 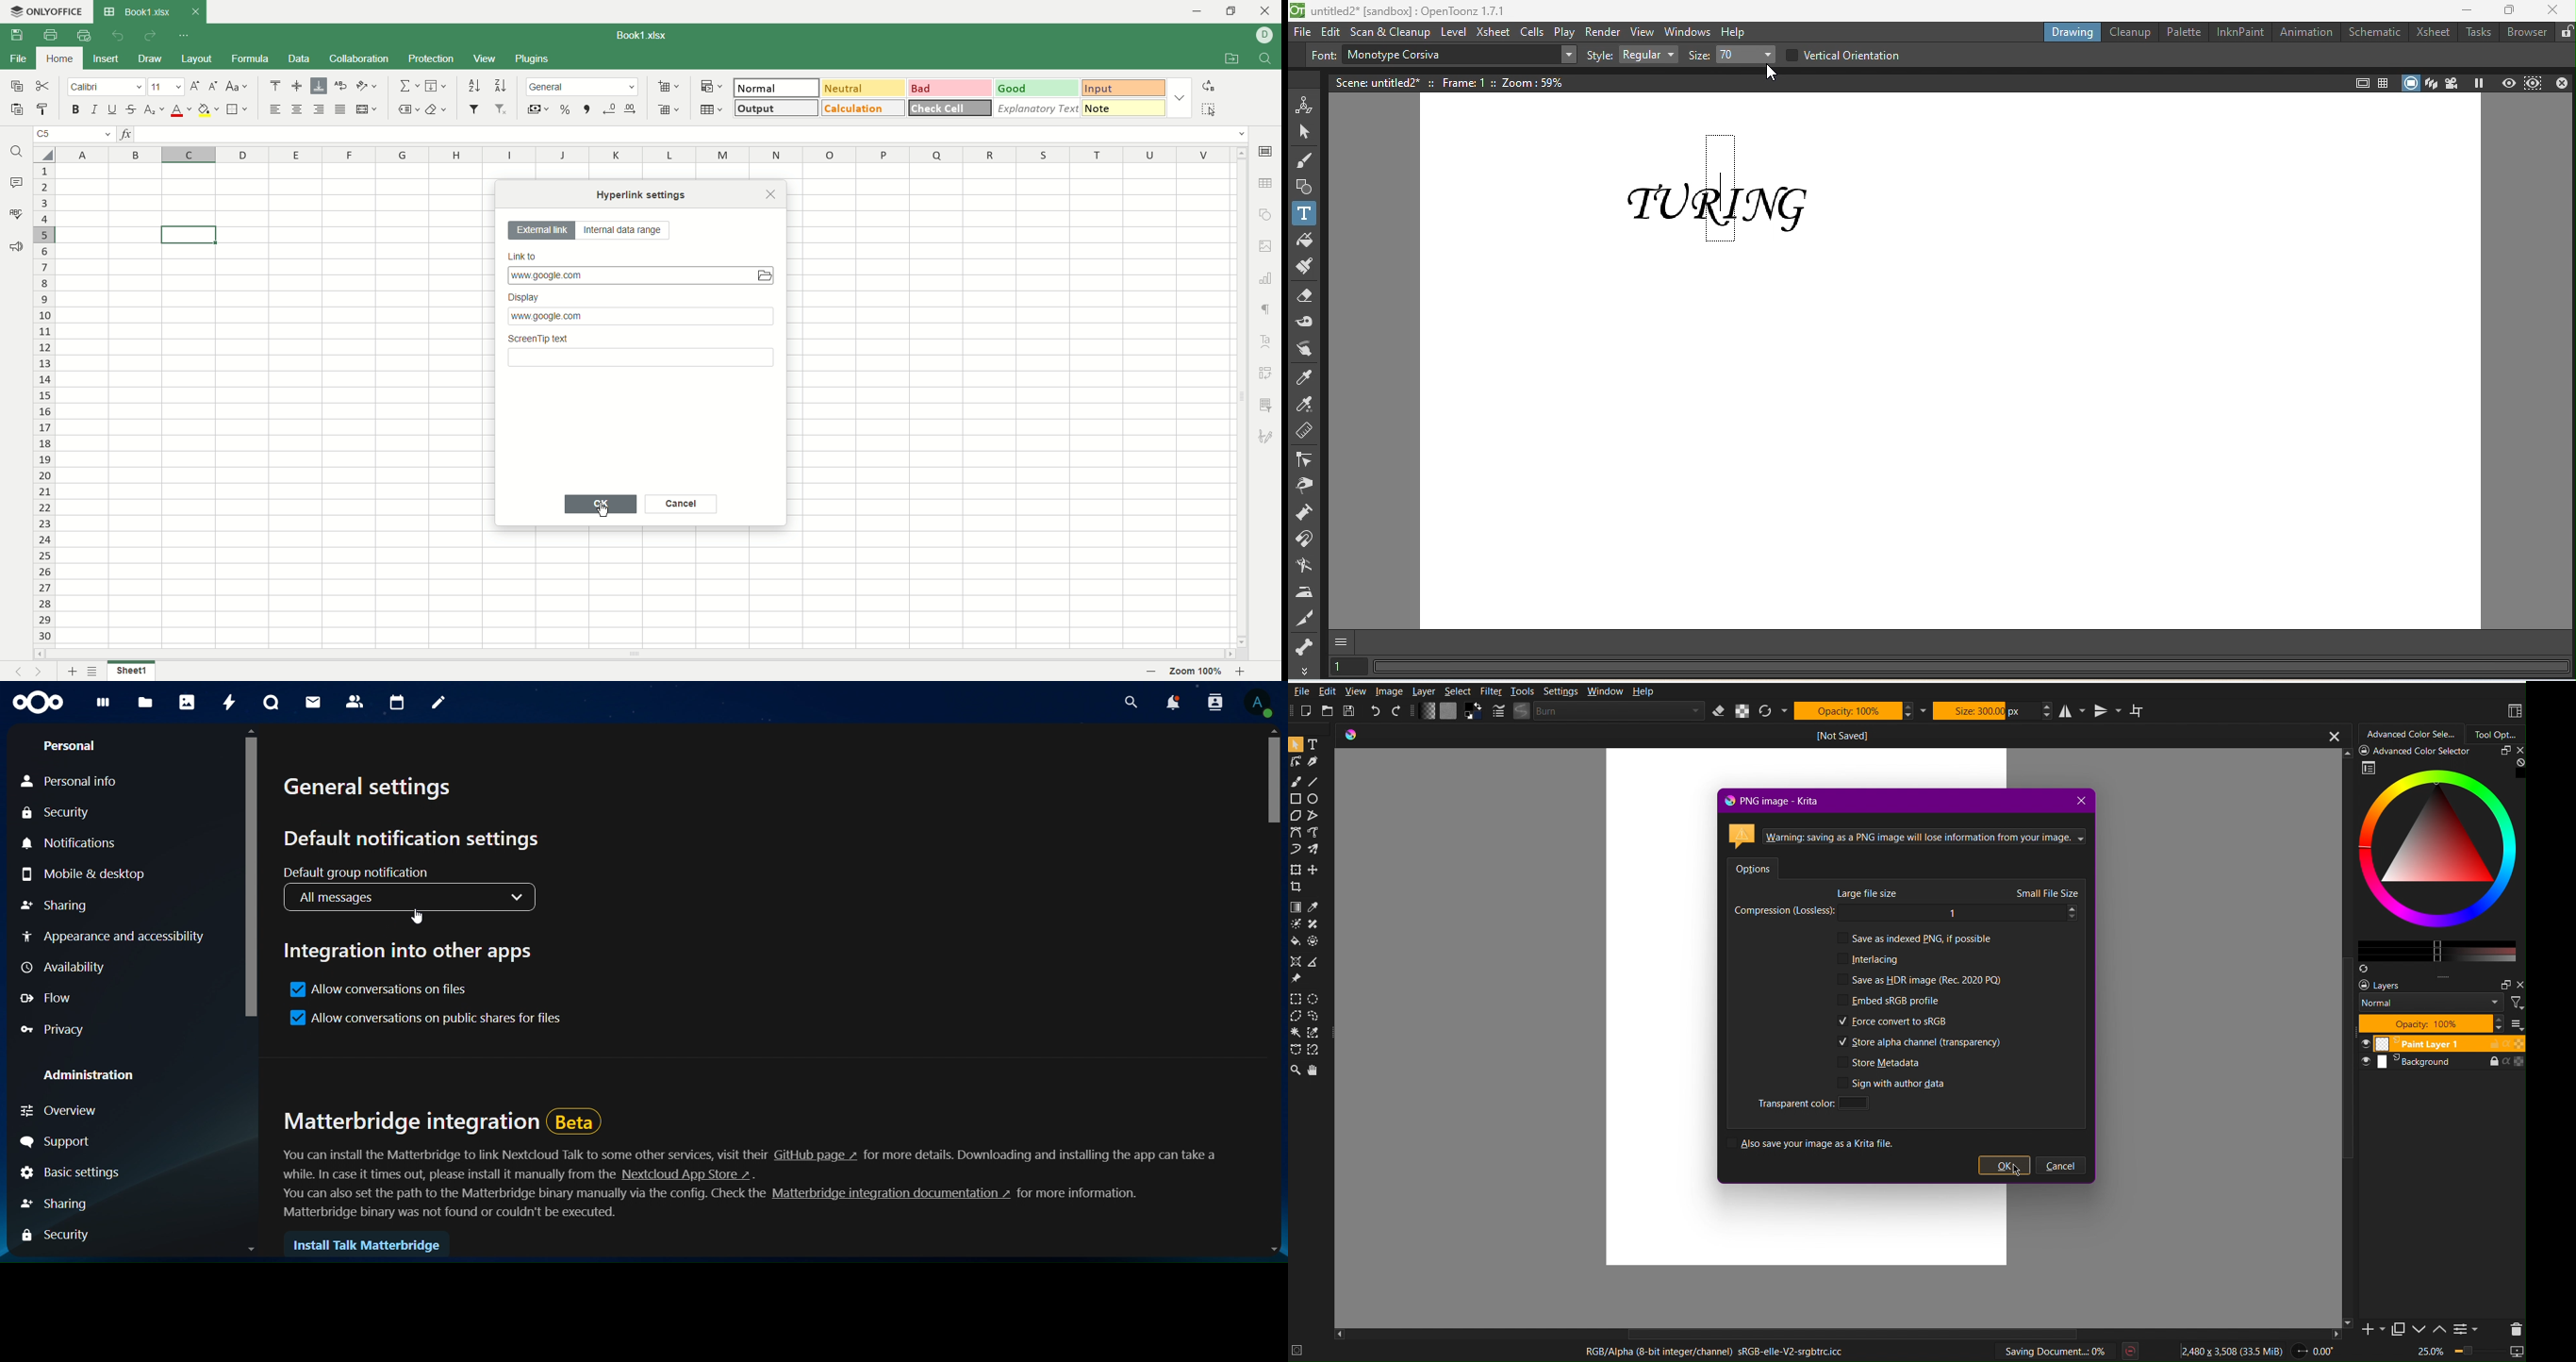 What do you see at coordinates (1276, 992) in the screenshot?
I see `scroll bar` at bounding box center [1276, 992].